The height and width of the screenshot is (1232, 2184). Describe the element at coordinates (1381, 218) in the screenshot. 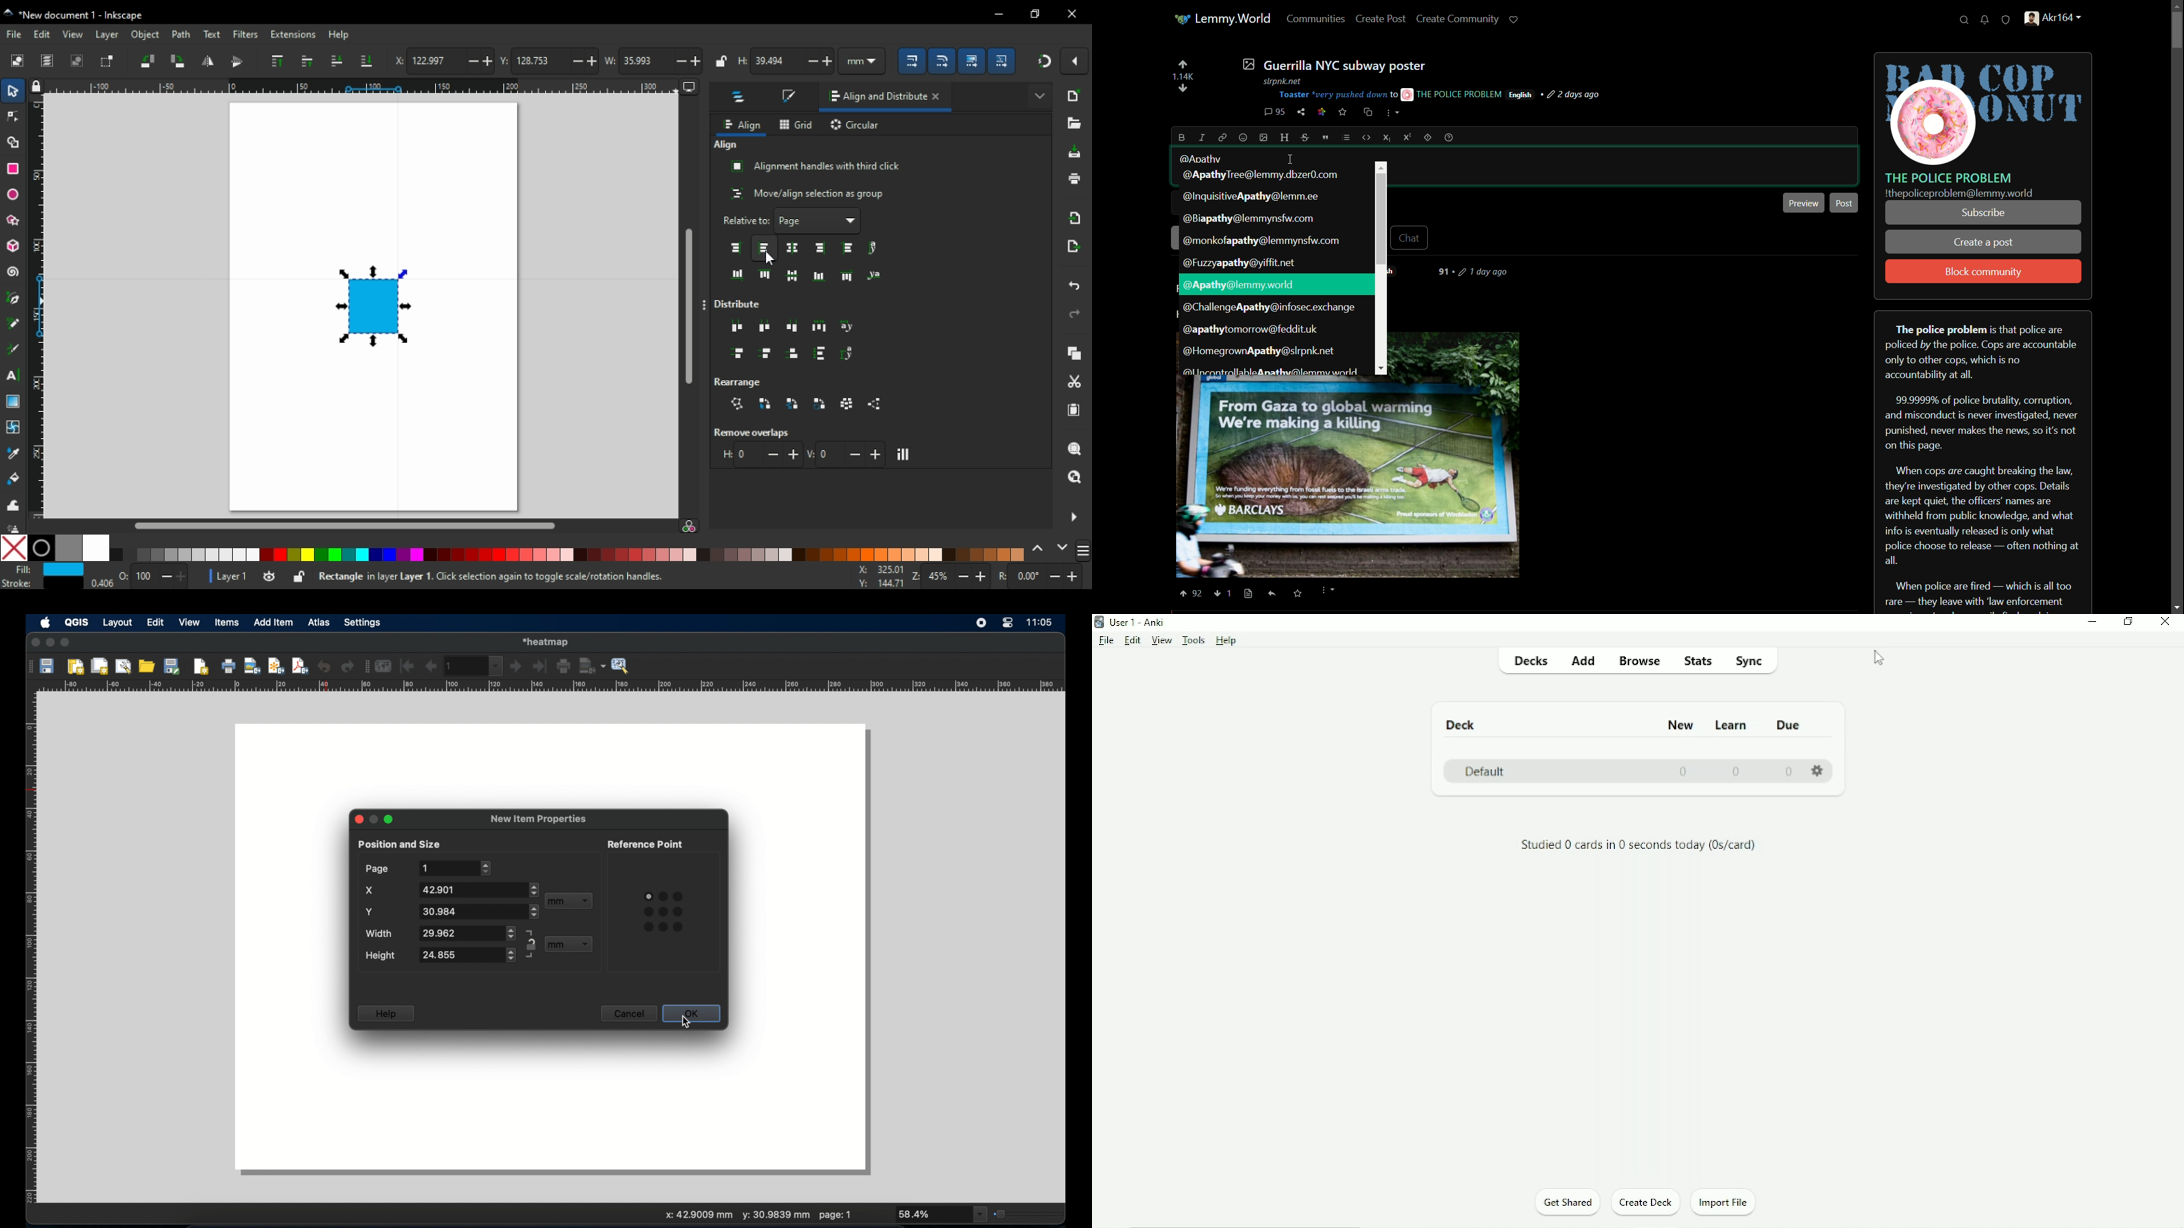

I see `scroll bar` at that location.